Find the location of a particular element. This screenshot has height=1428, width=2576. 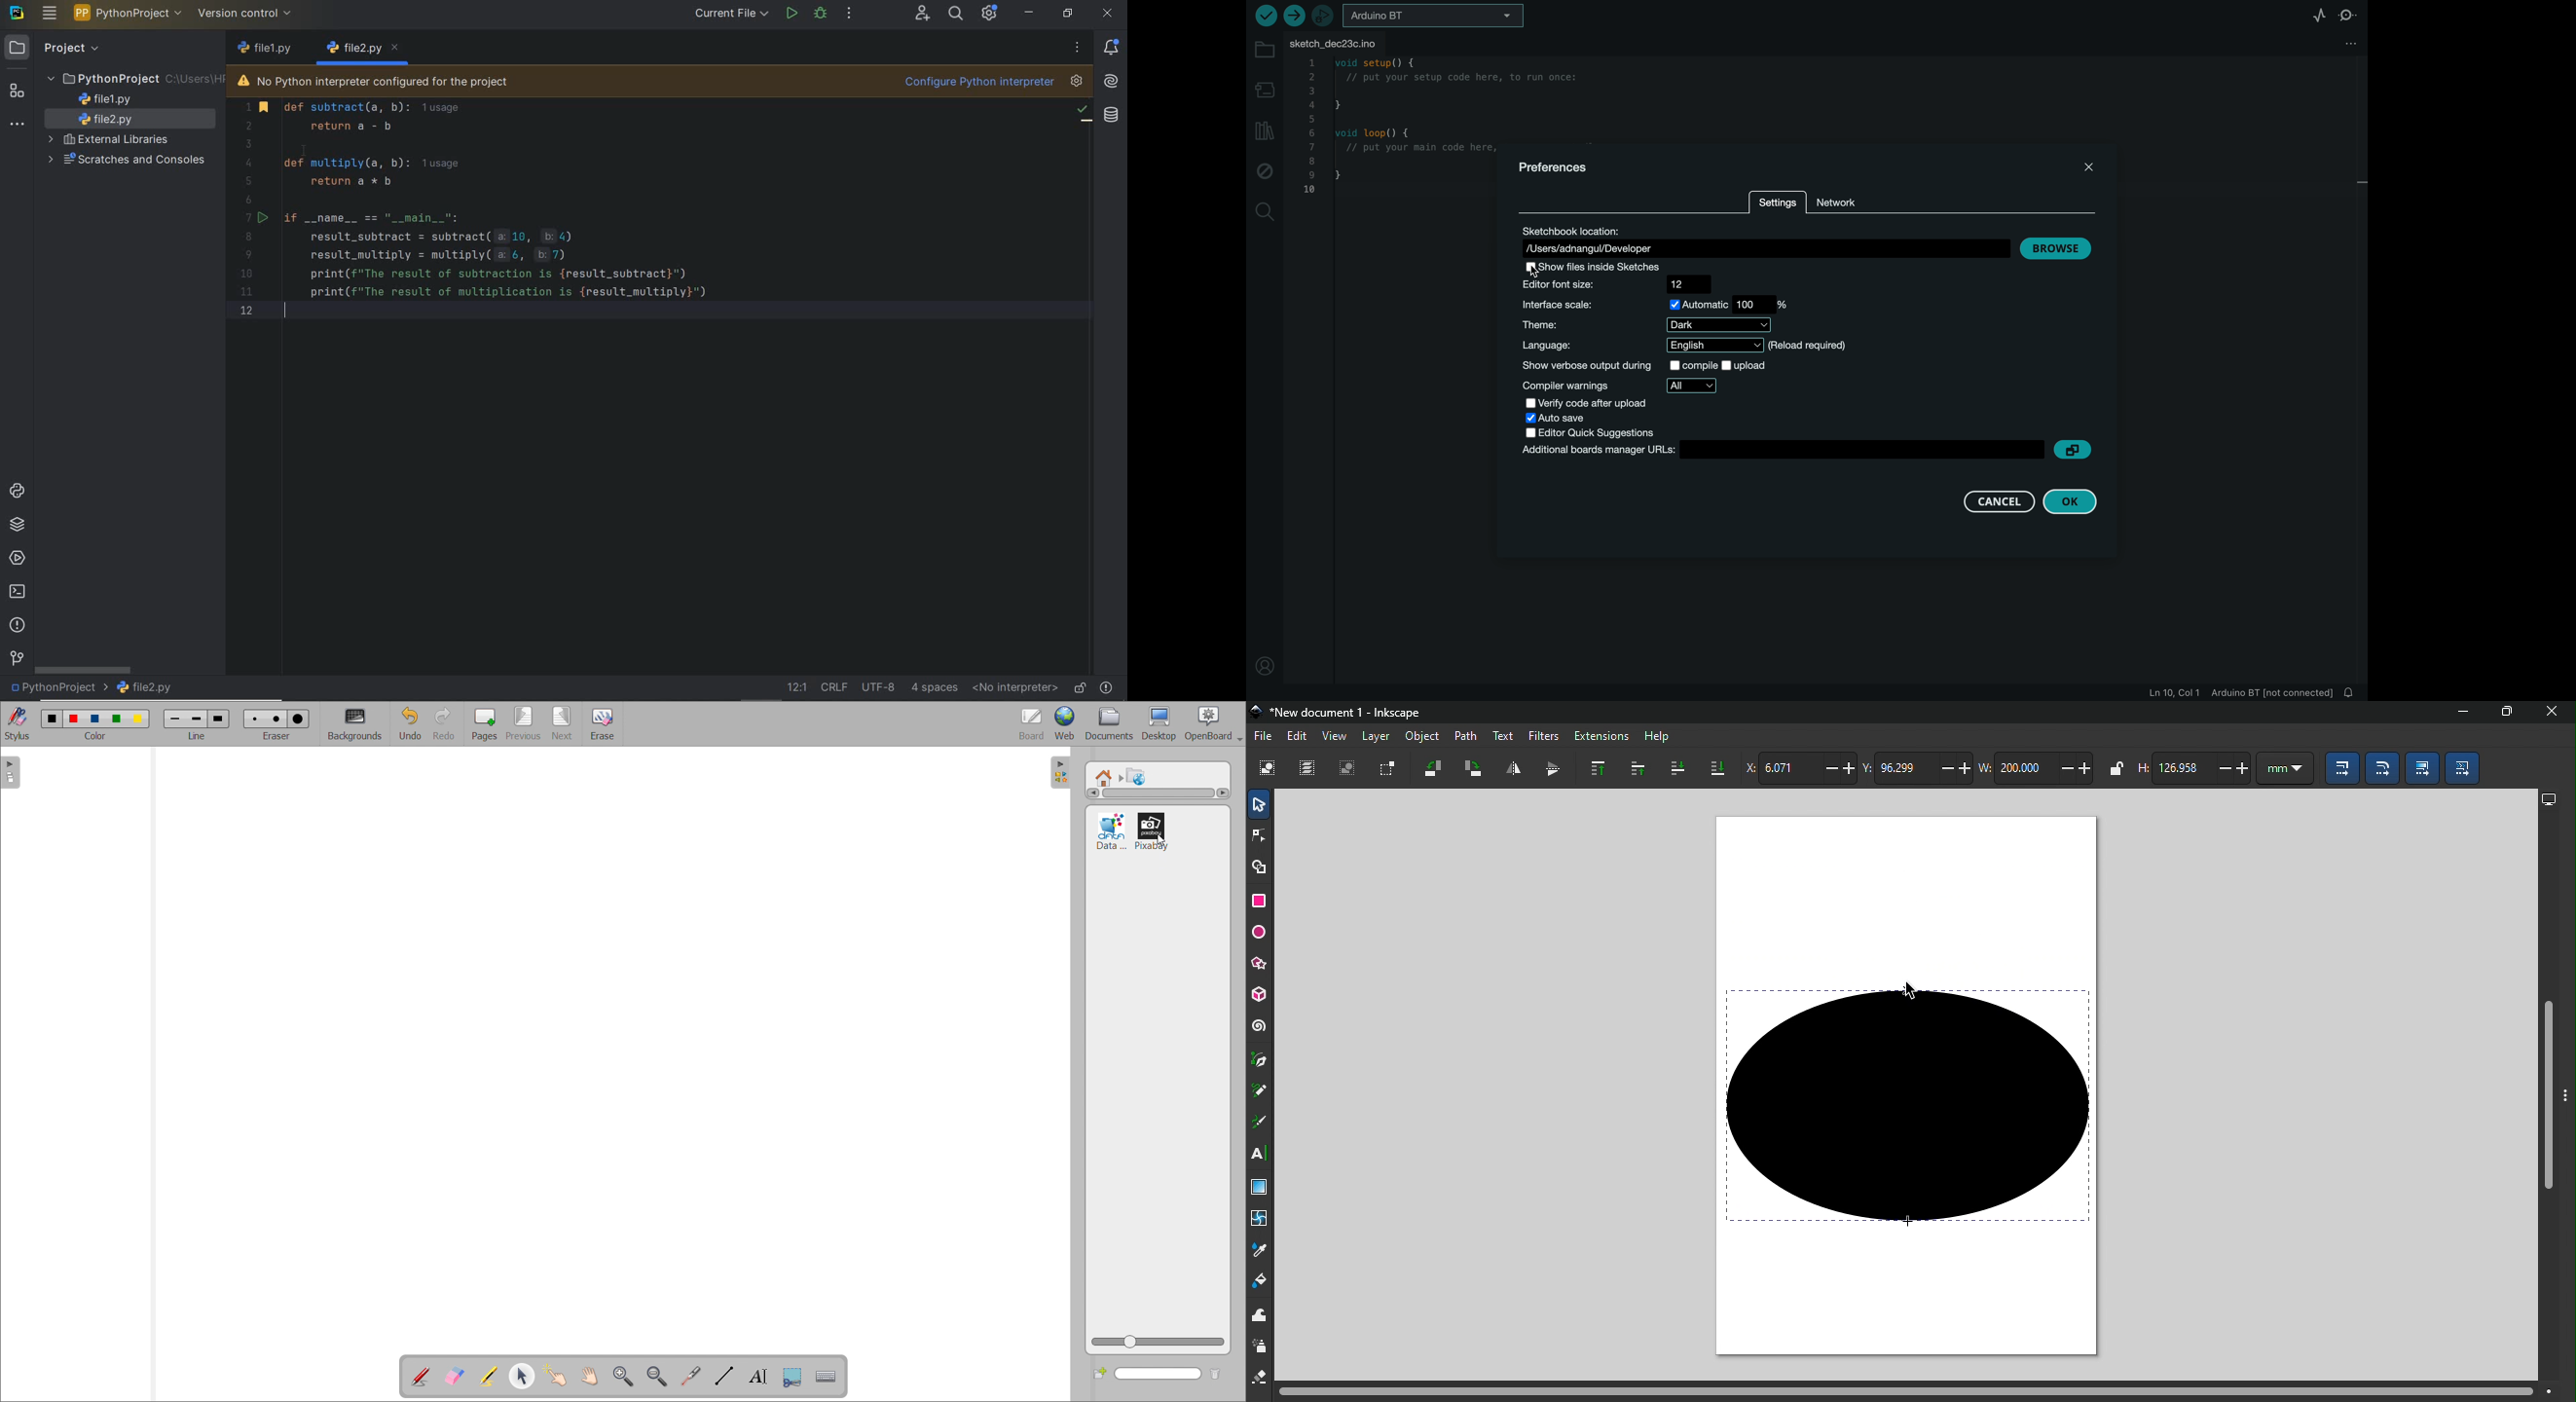

Pen tool is located at coordinates (1264, 1059).